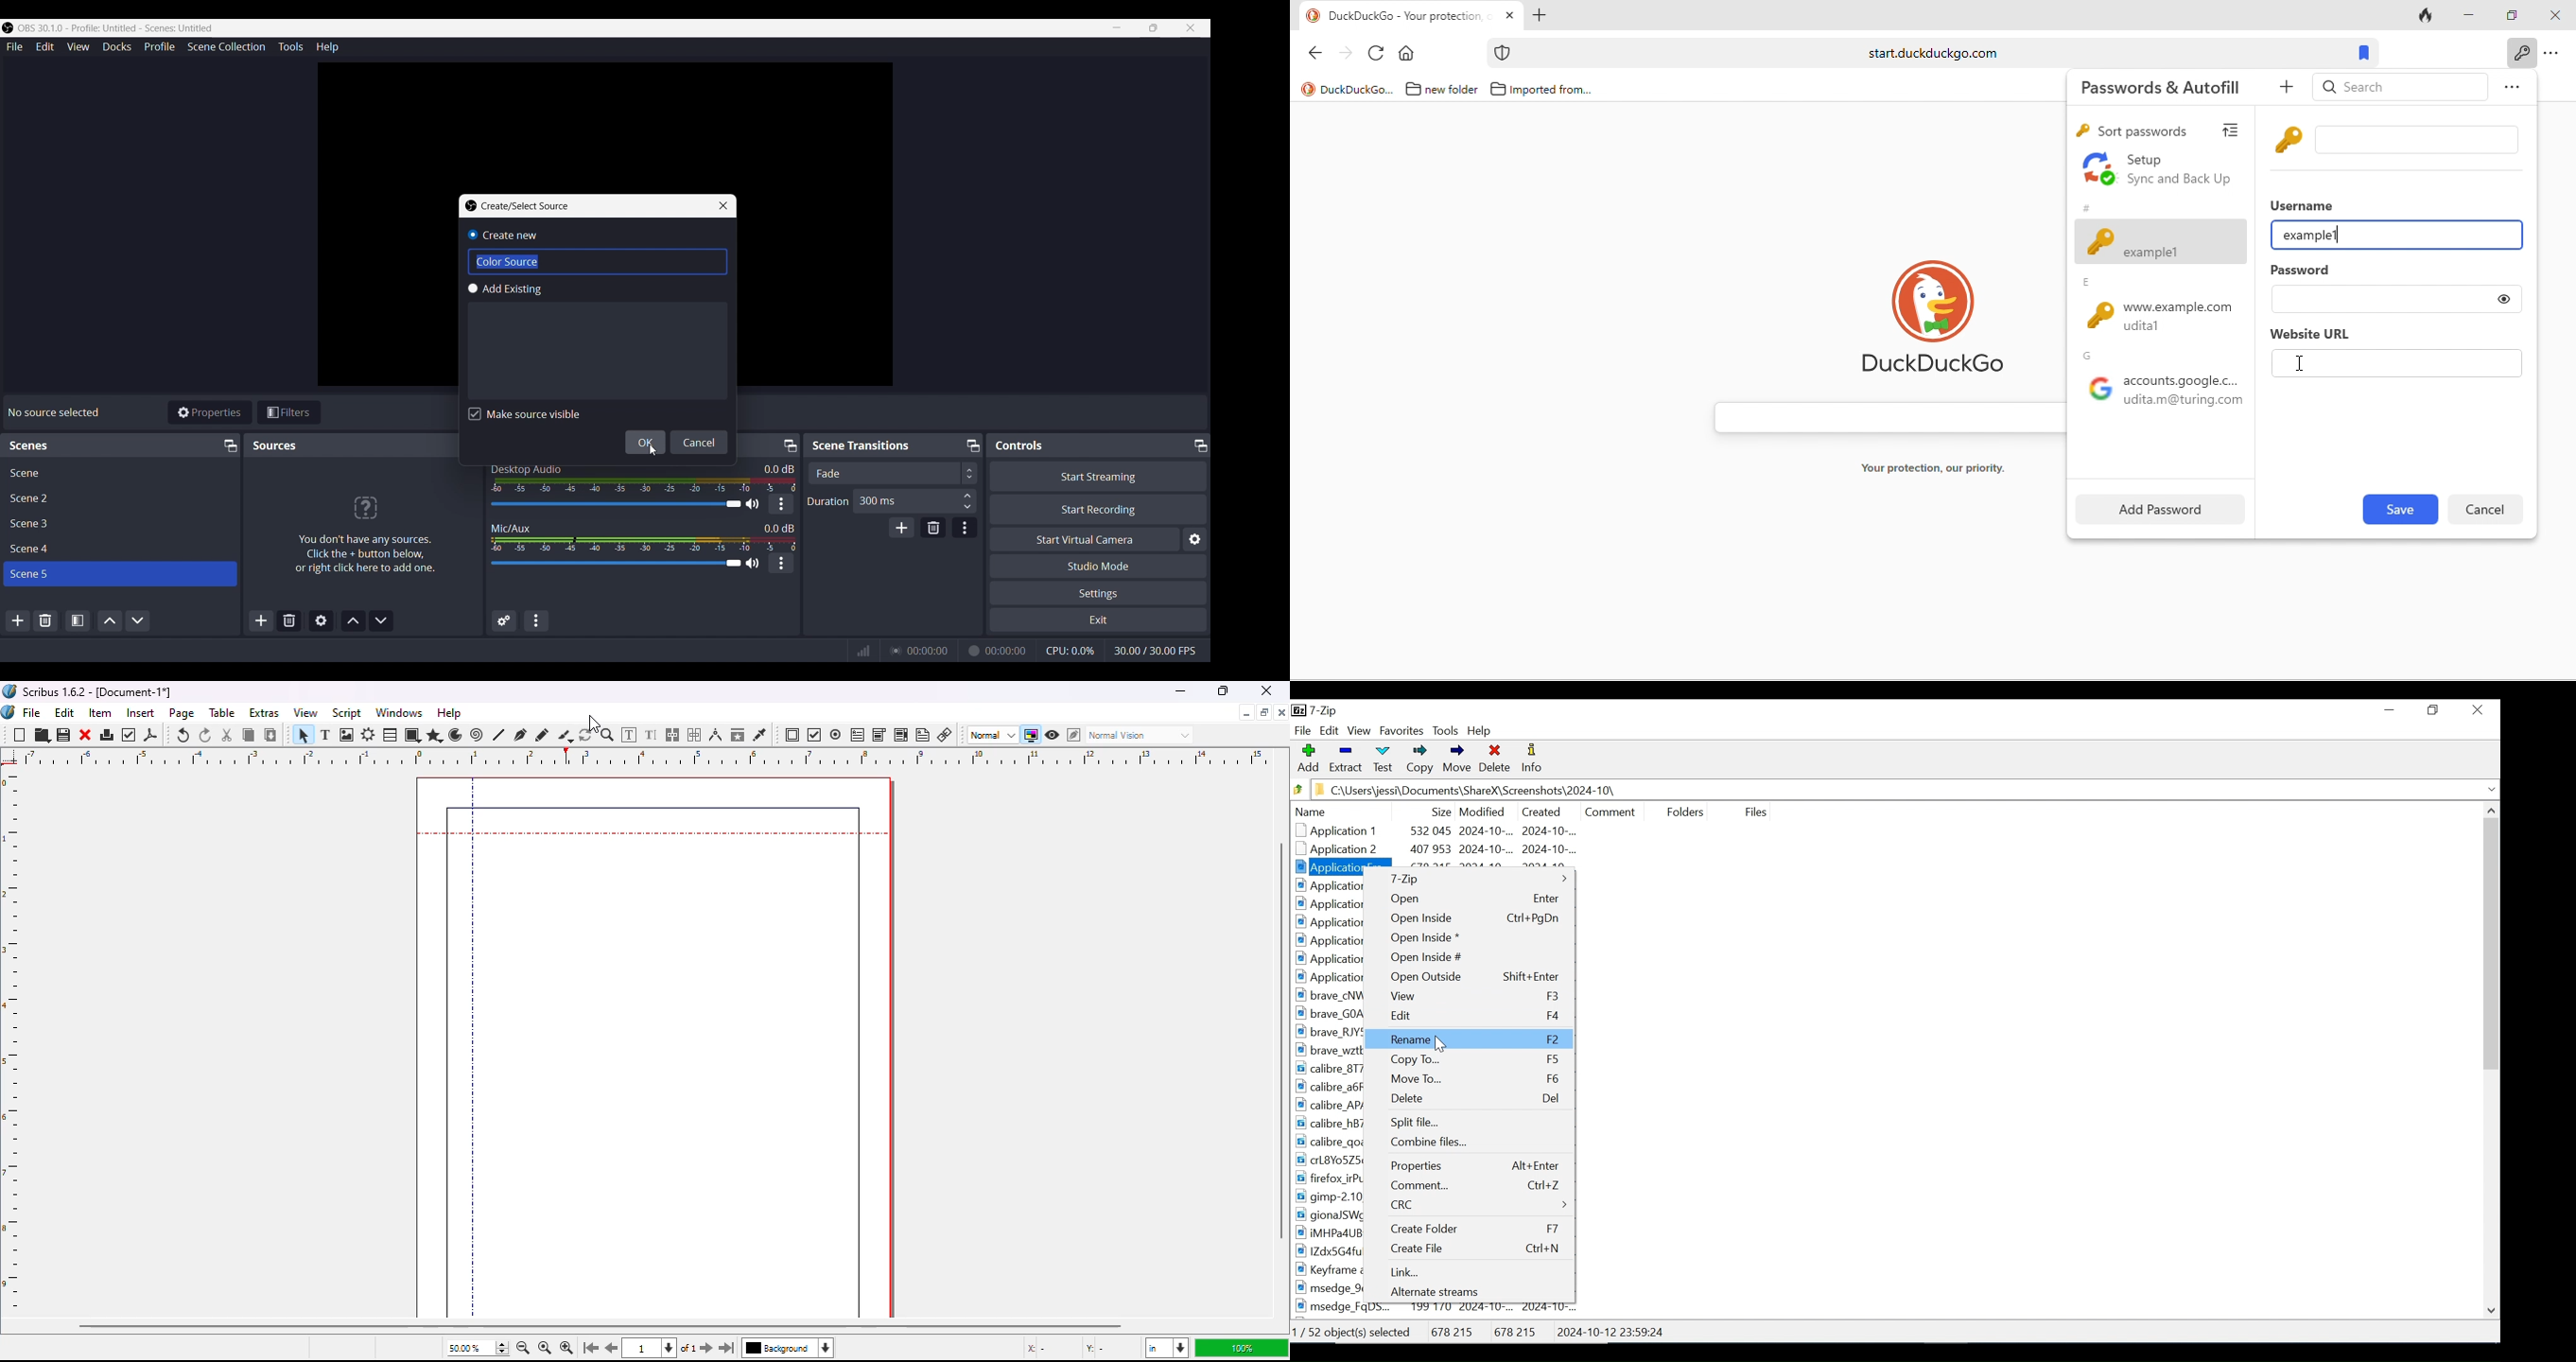 The height and width of the screenshot is (1372, 2576). What do you see at coordinates (972, 650) in the screenshot?
I see `Recording` at bounding box center [972, 650].